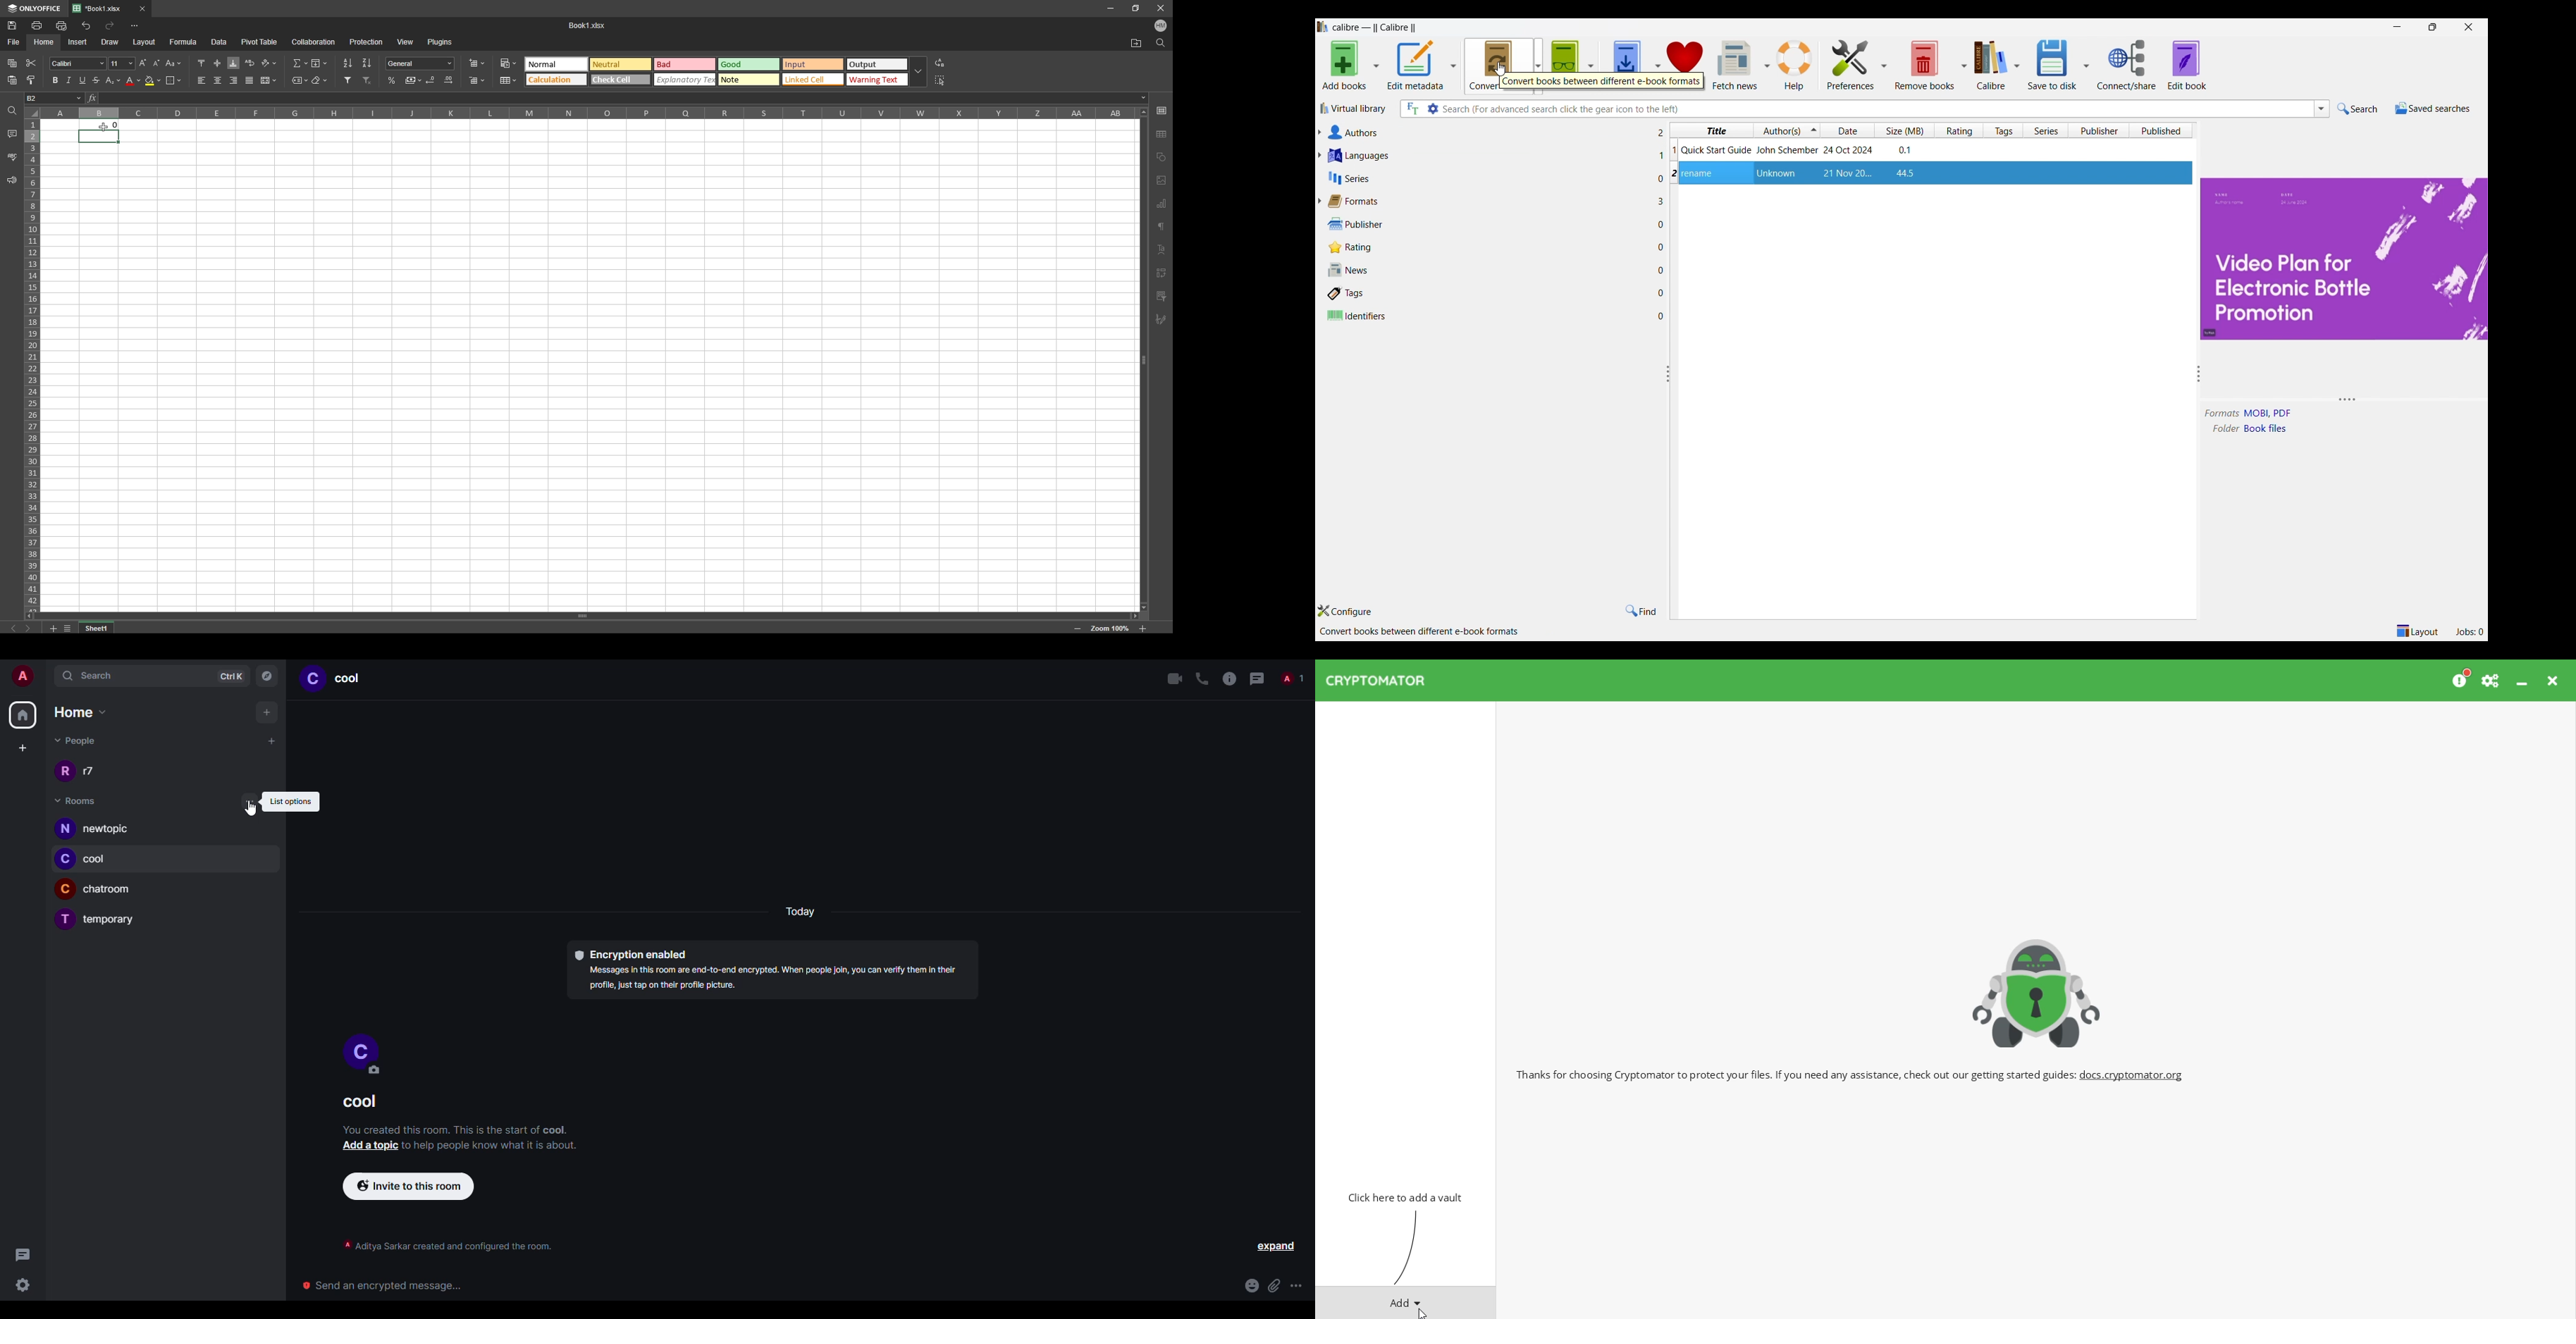 This screenshot has height=1344, width=2576. I want to click on day, so click(806, 912).